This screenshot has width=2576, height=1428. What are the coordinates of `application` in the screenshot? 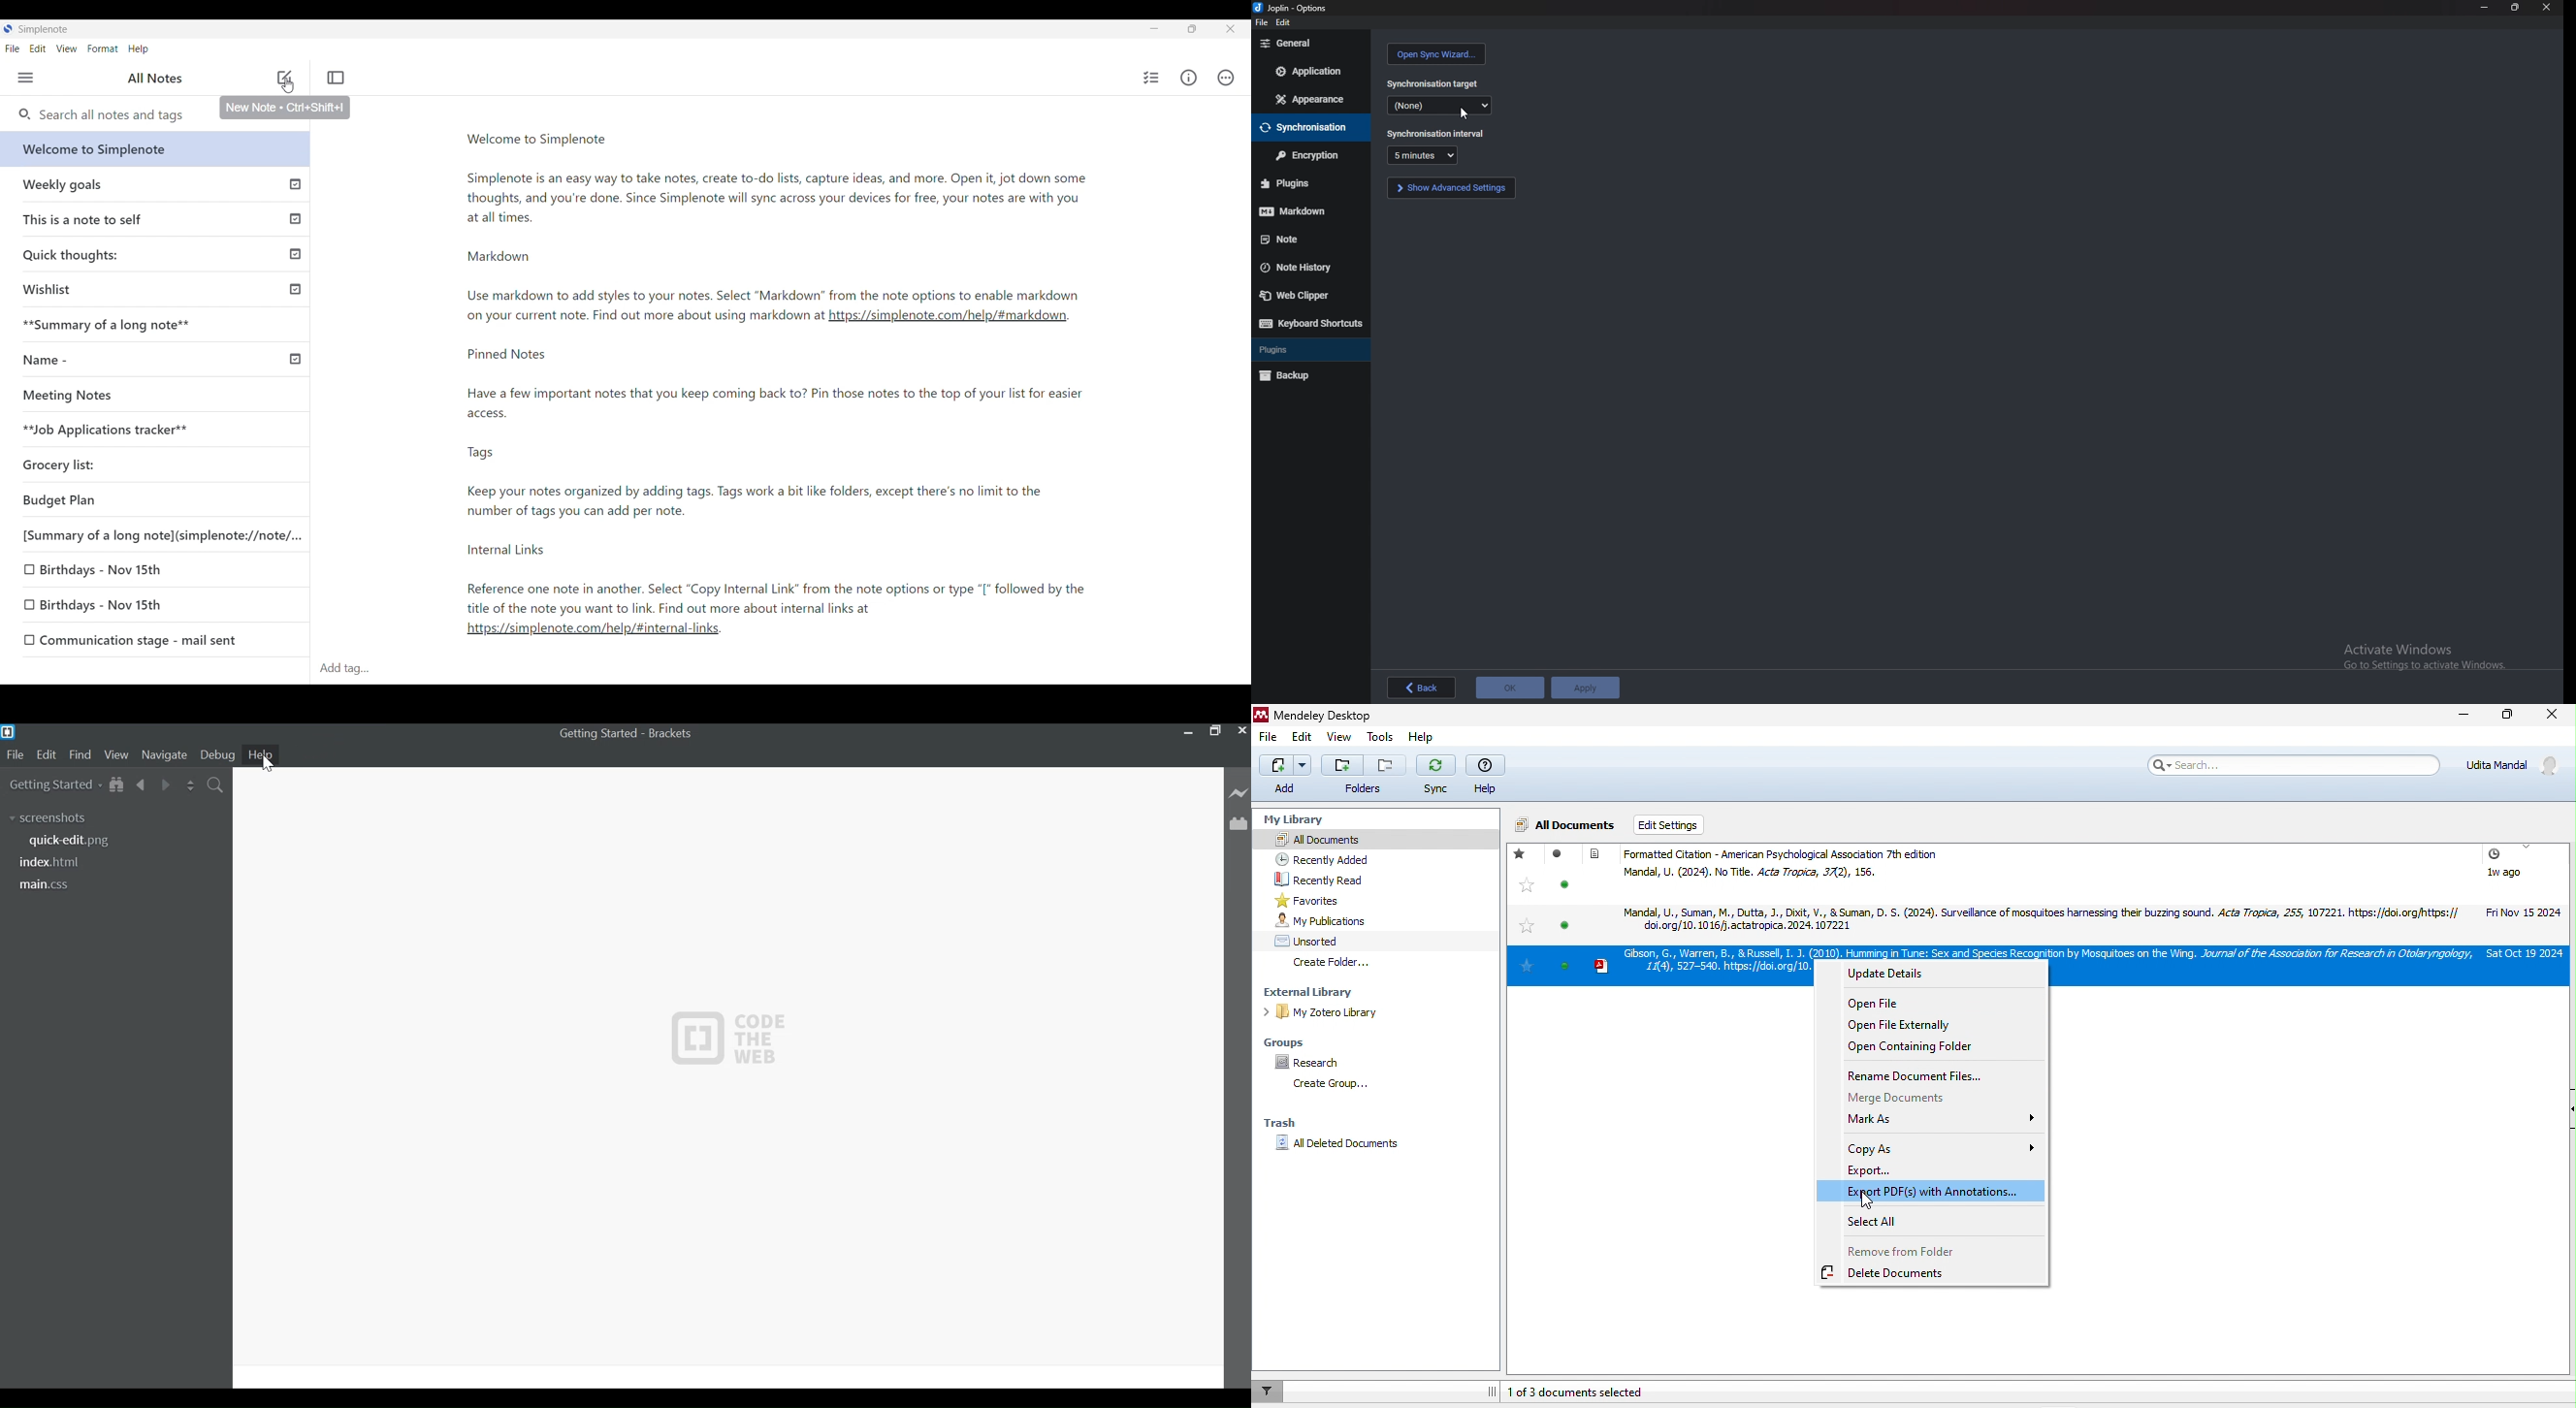 It's located at (1311, 70).